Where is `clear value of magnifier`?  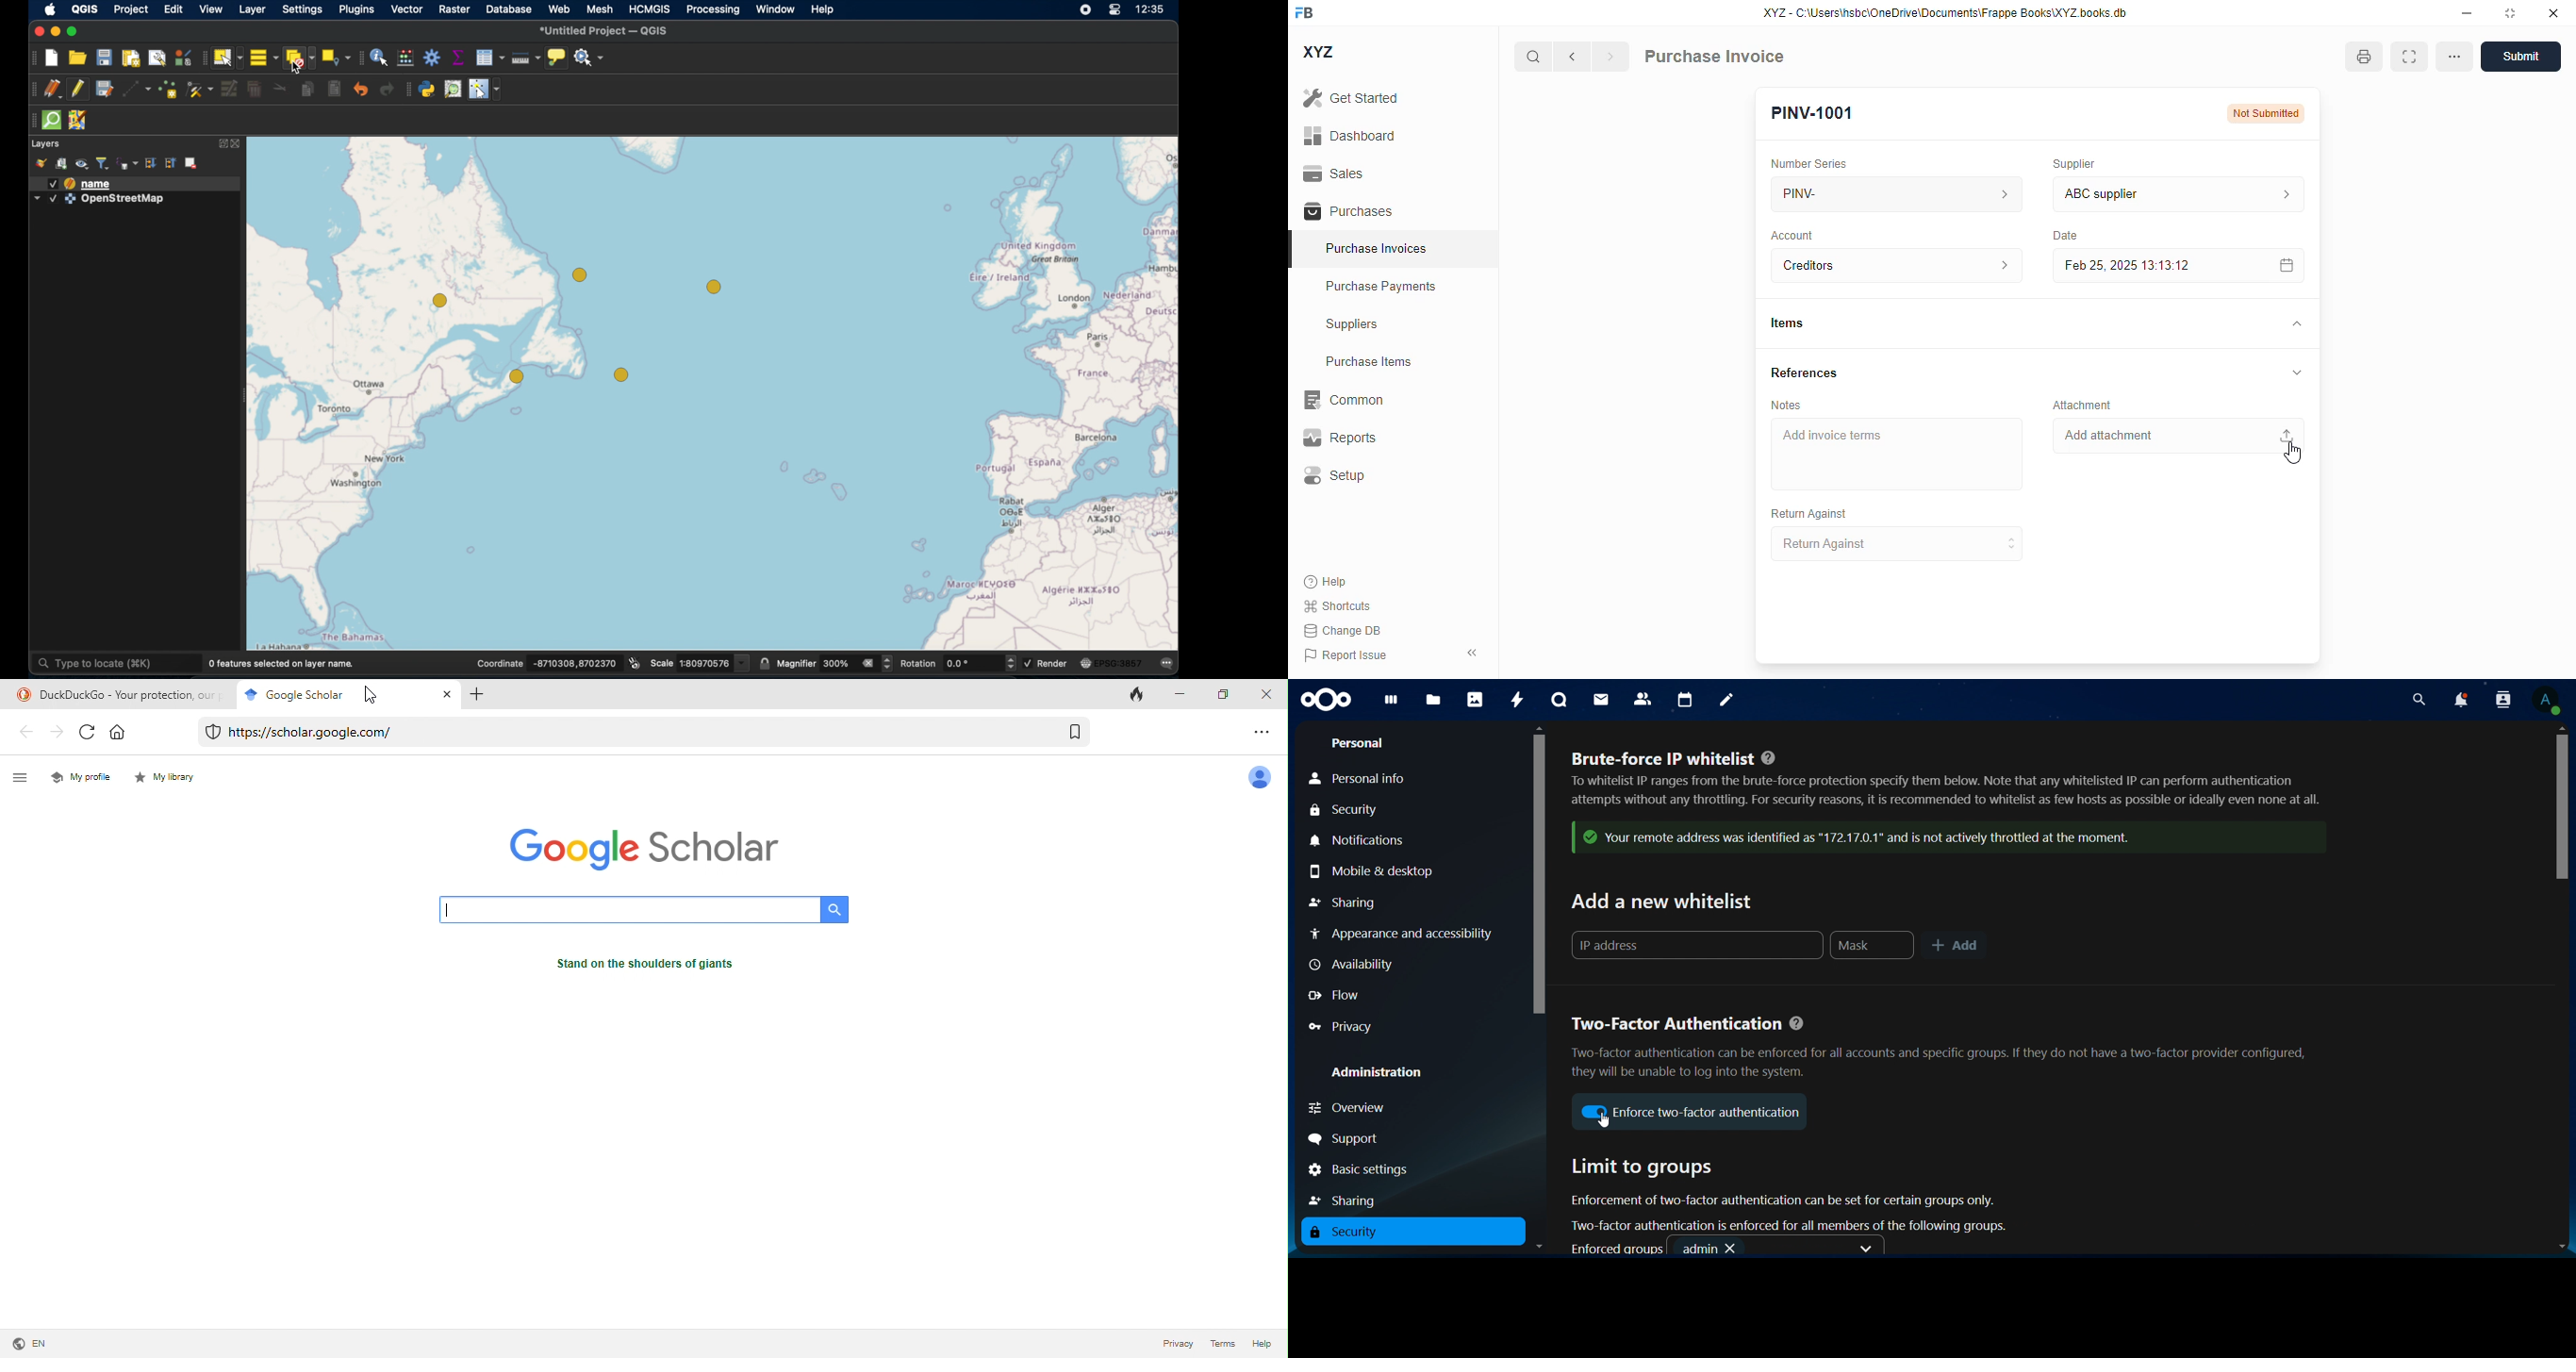
clear value of magnifier is located at coordinates (869, 664).